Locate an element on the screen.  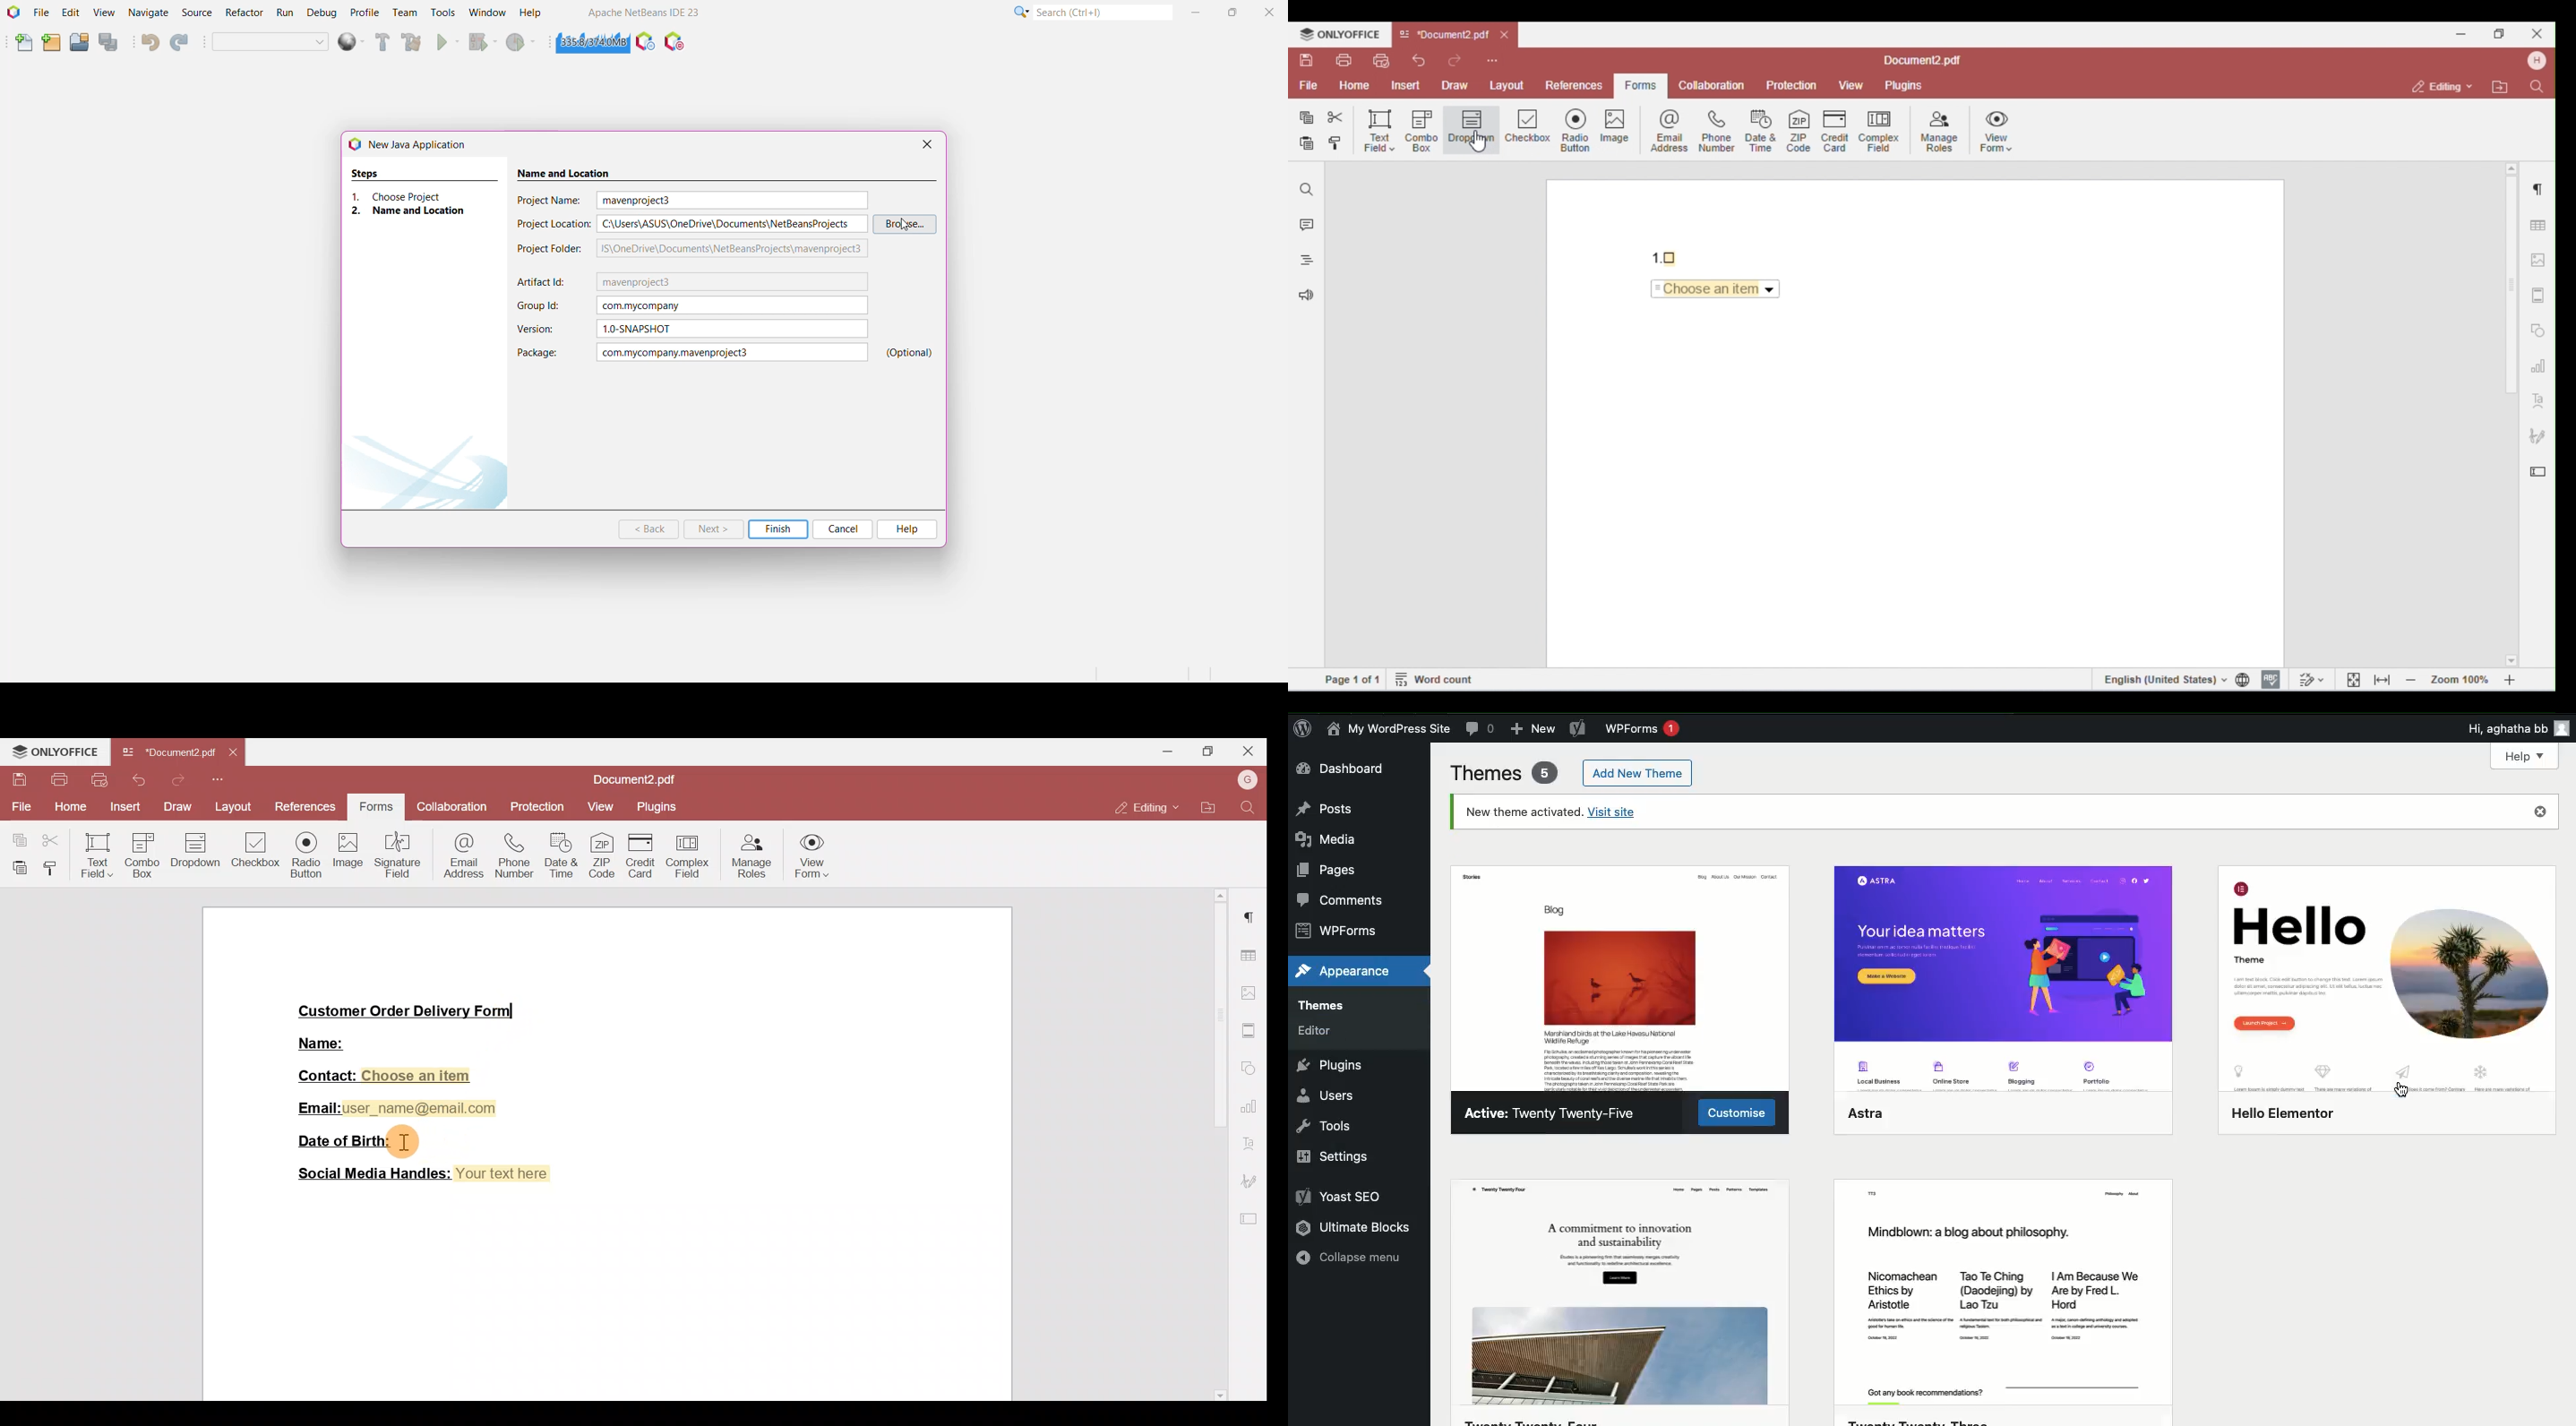
Social Media Handles: Your text here is located at coordinates (426, 1174).